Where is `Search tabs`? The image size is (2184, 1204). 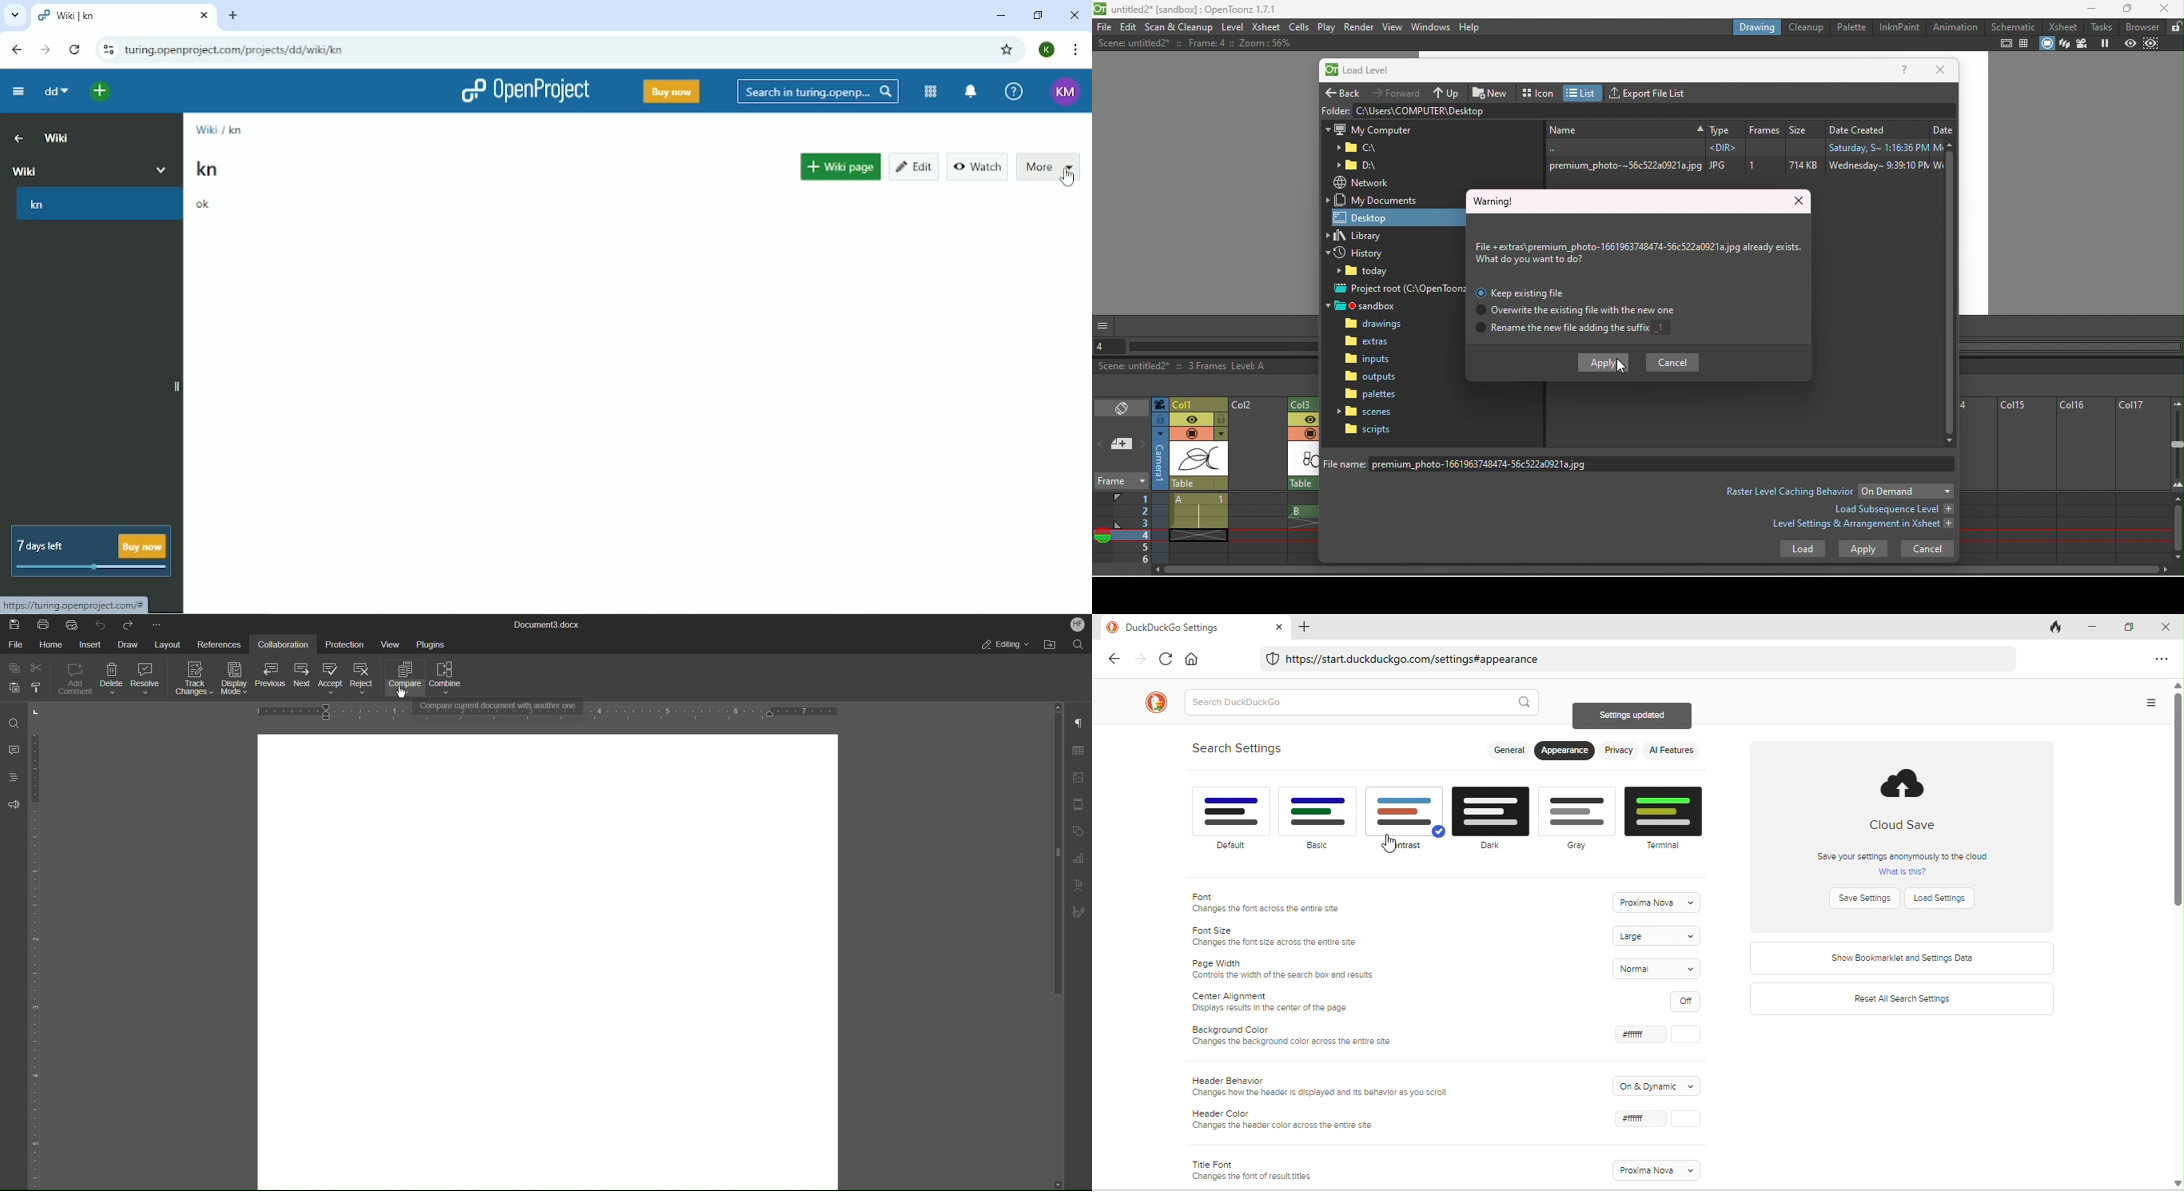
Search tabs is located at coordinates (16, 16).